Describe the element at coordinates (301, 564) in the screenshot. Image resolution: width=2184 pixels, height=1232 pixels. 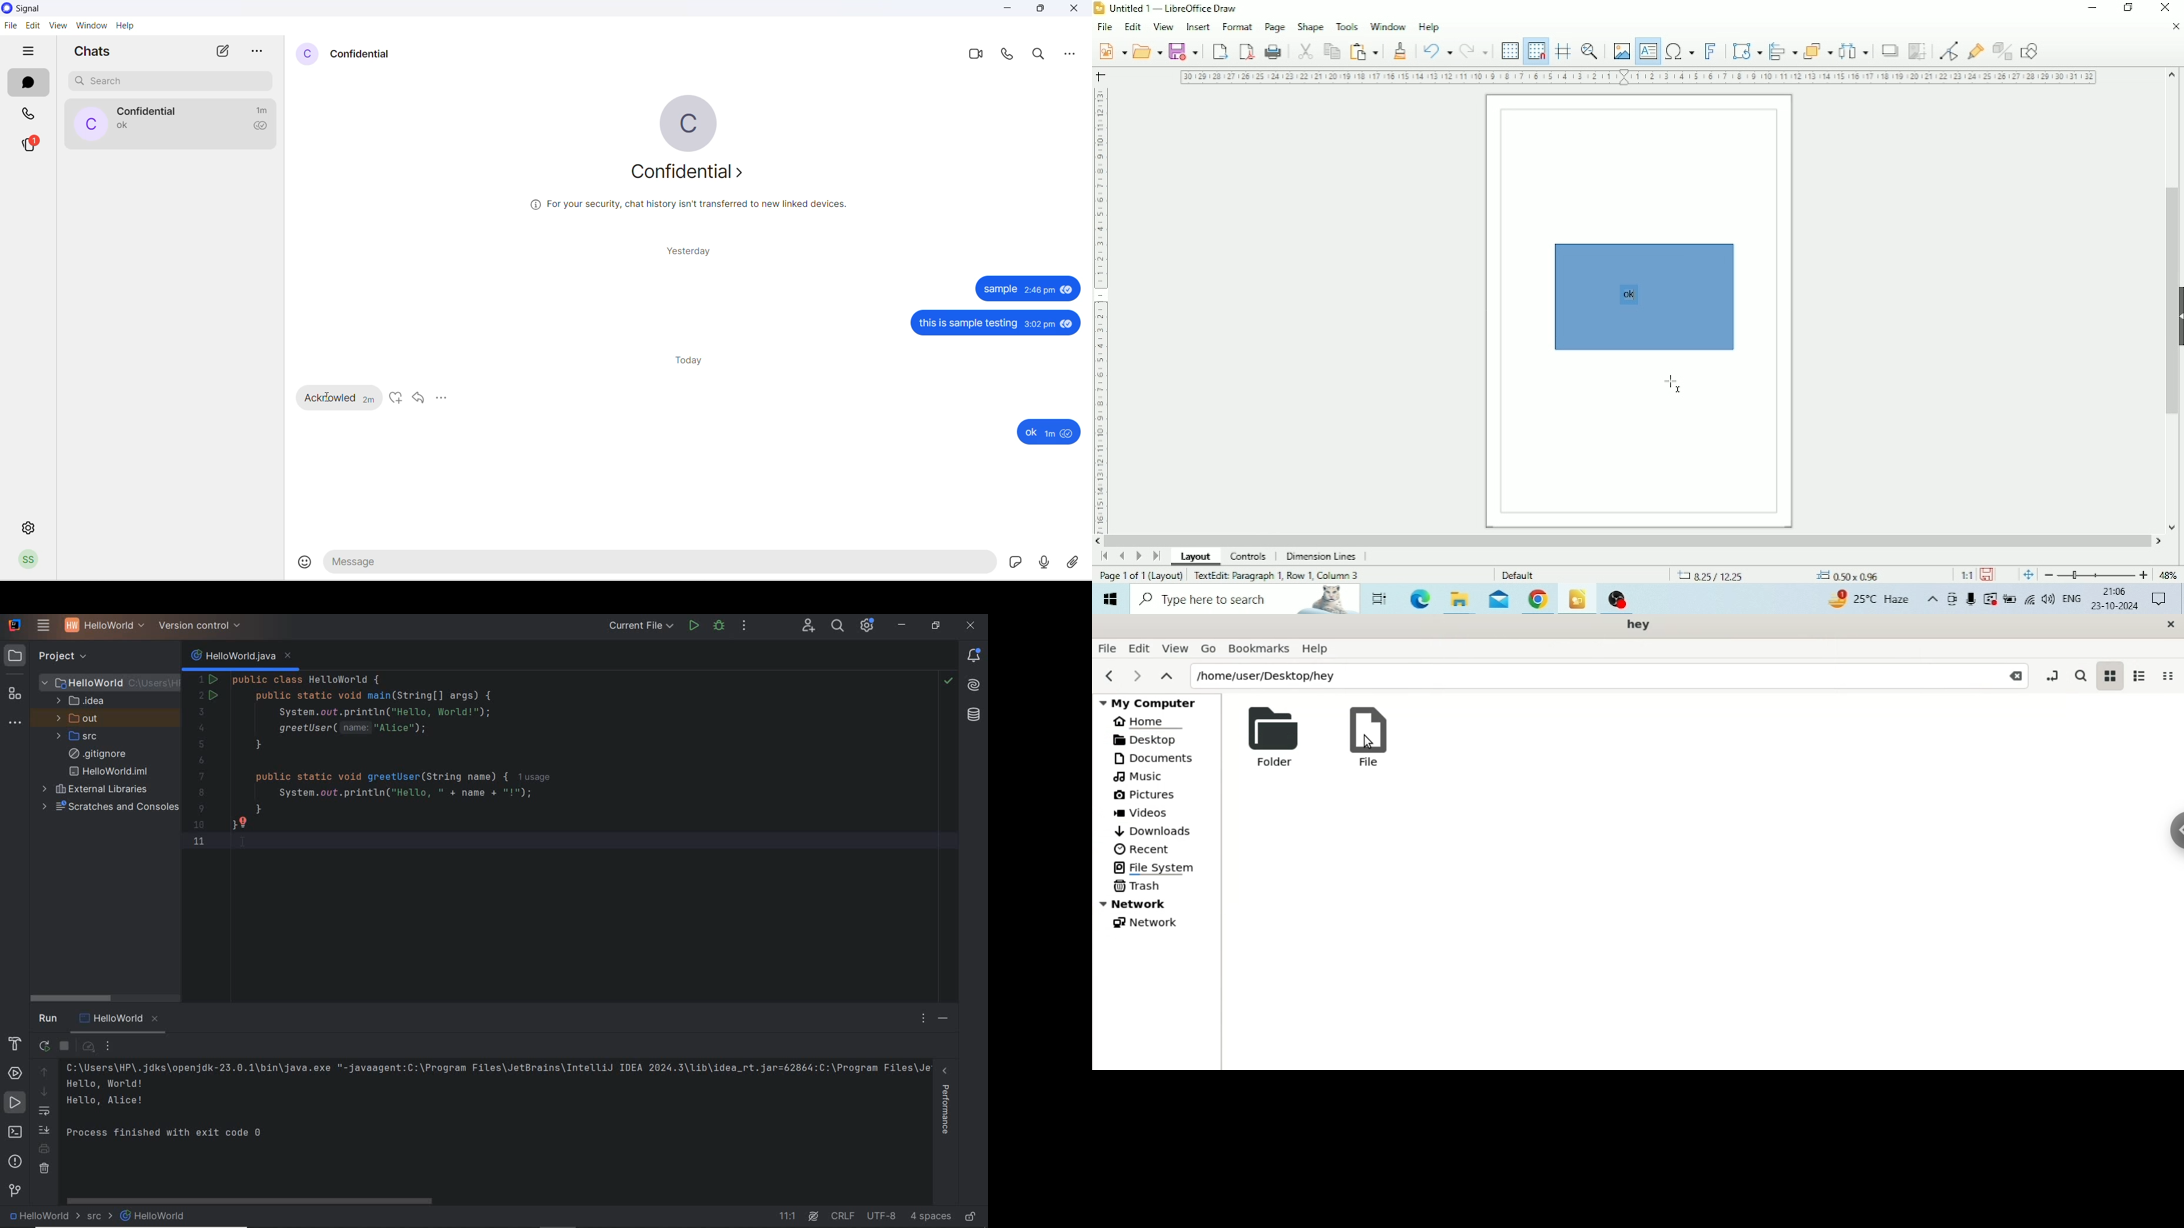
I see `emojis` at that location.